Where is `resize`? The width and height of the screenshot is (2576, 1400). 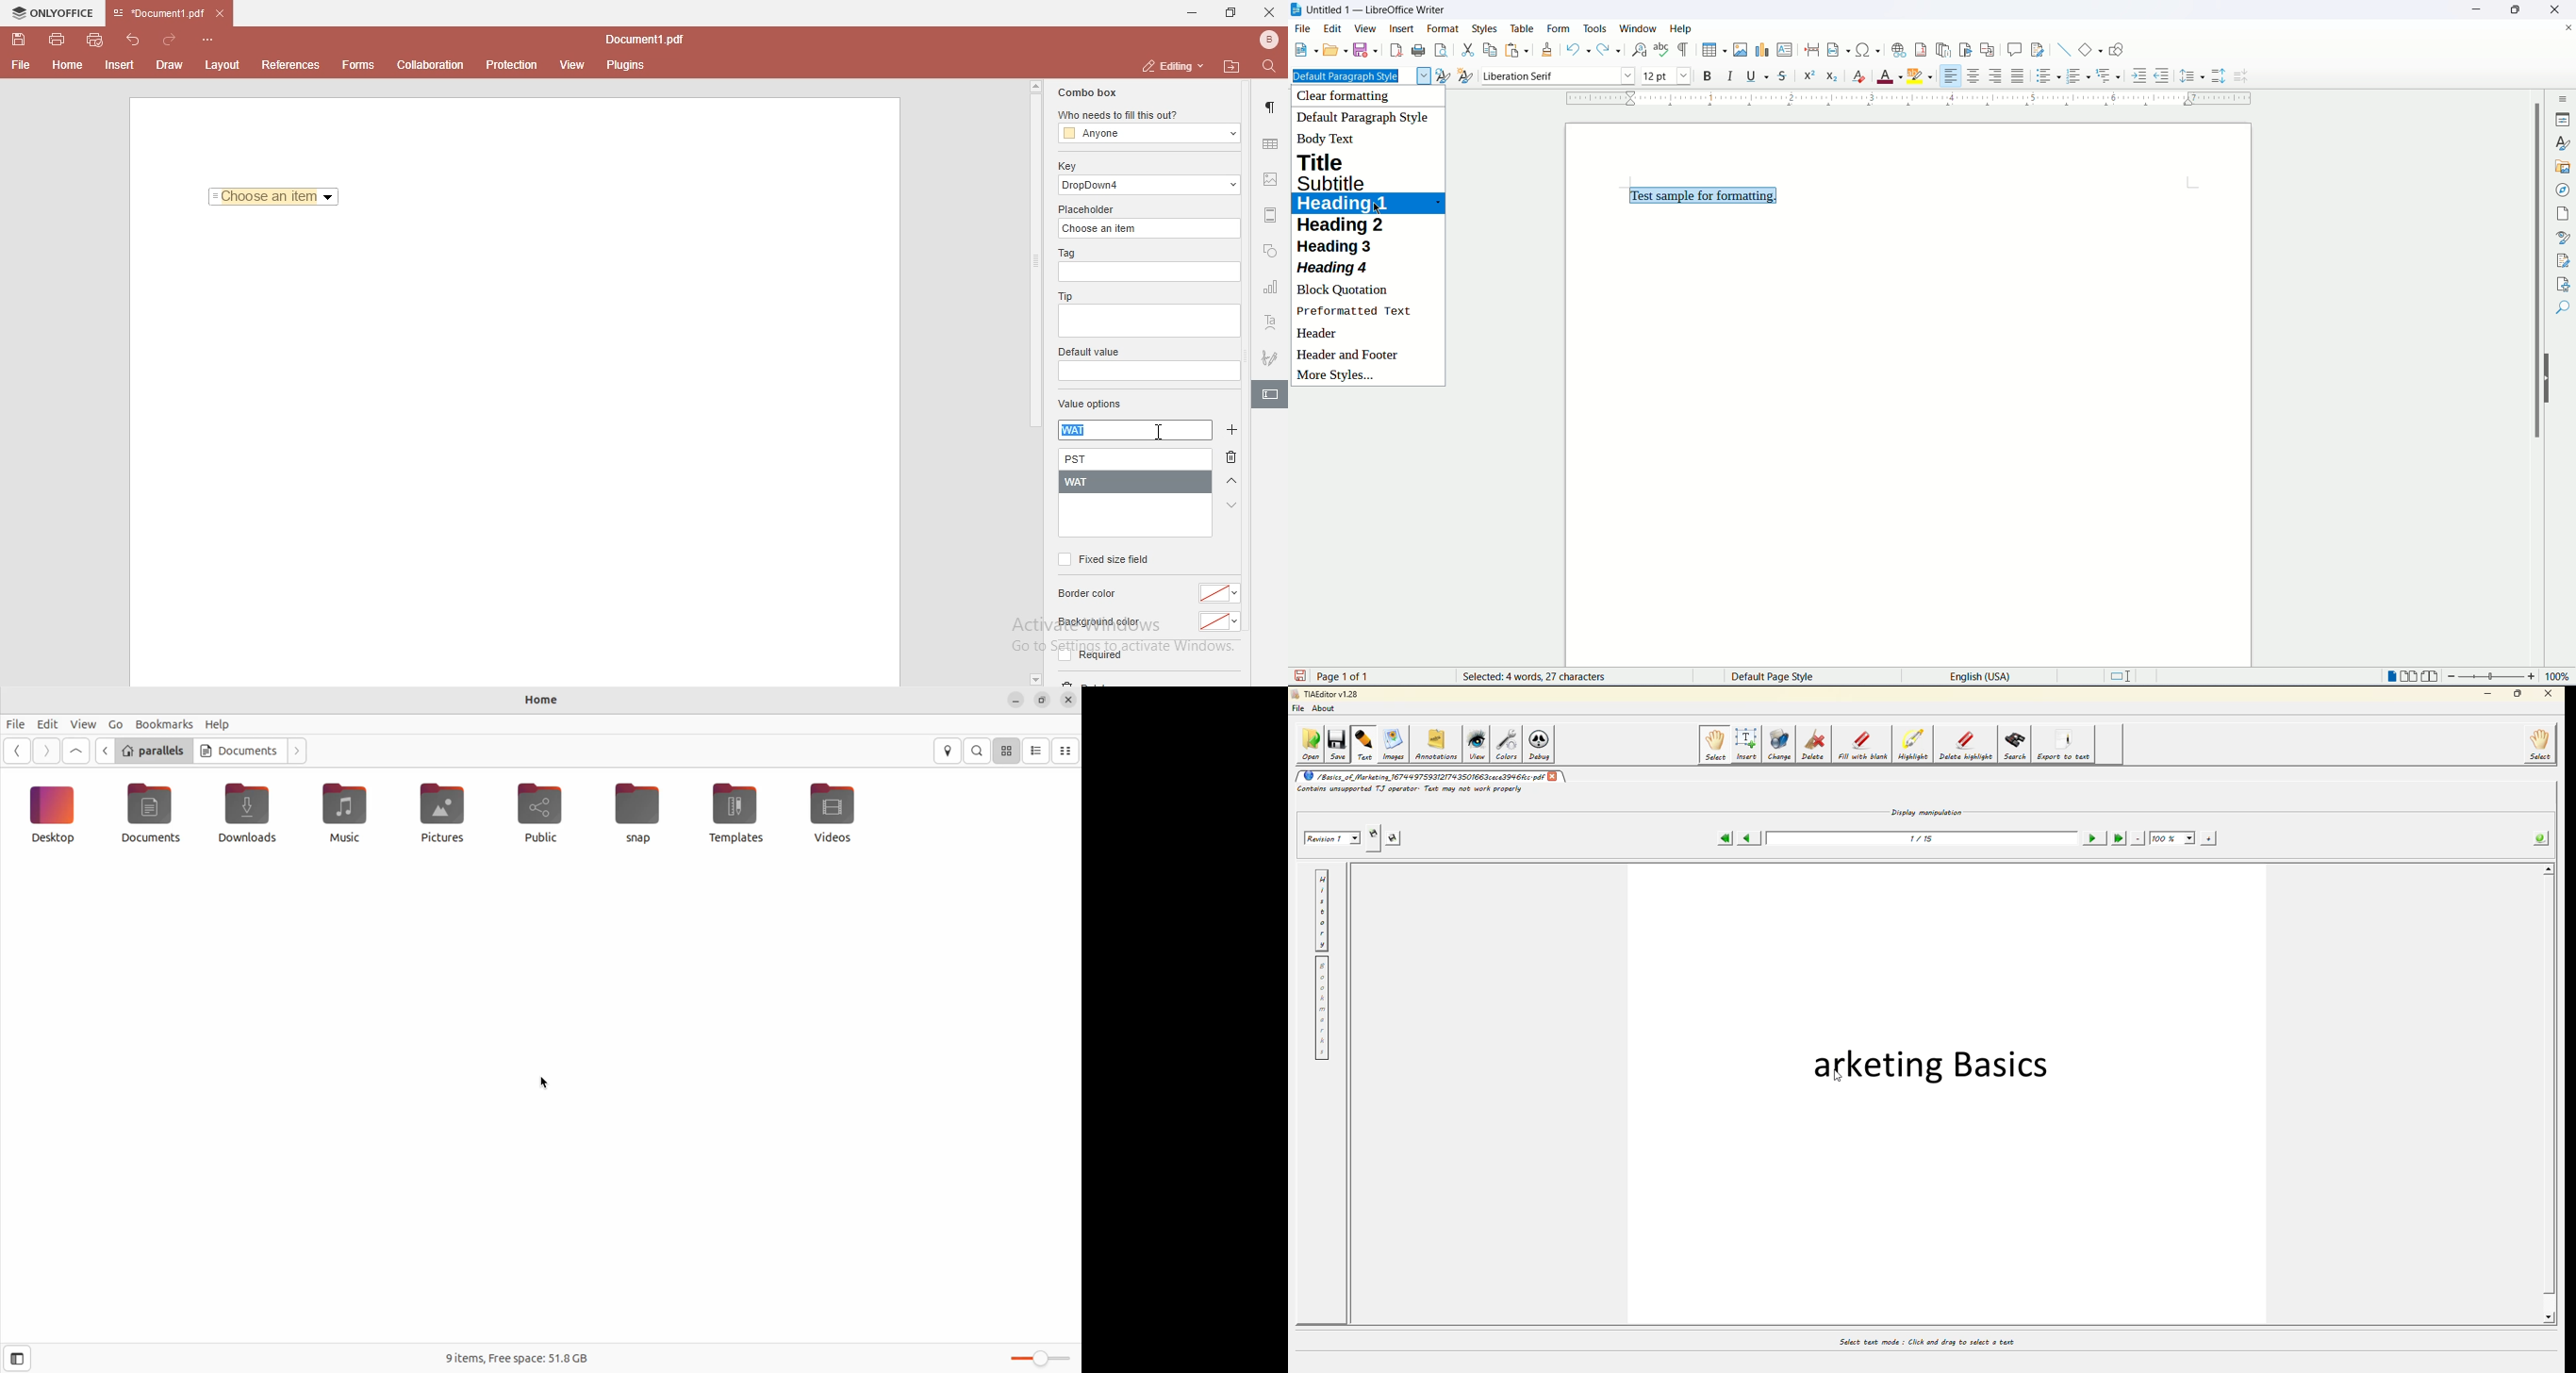
resize is located at coordinates (1042, 700).